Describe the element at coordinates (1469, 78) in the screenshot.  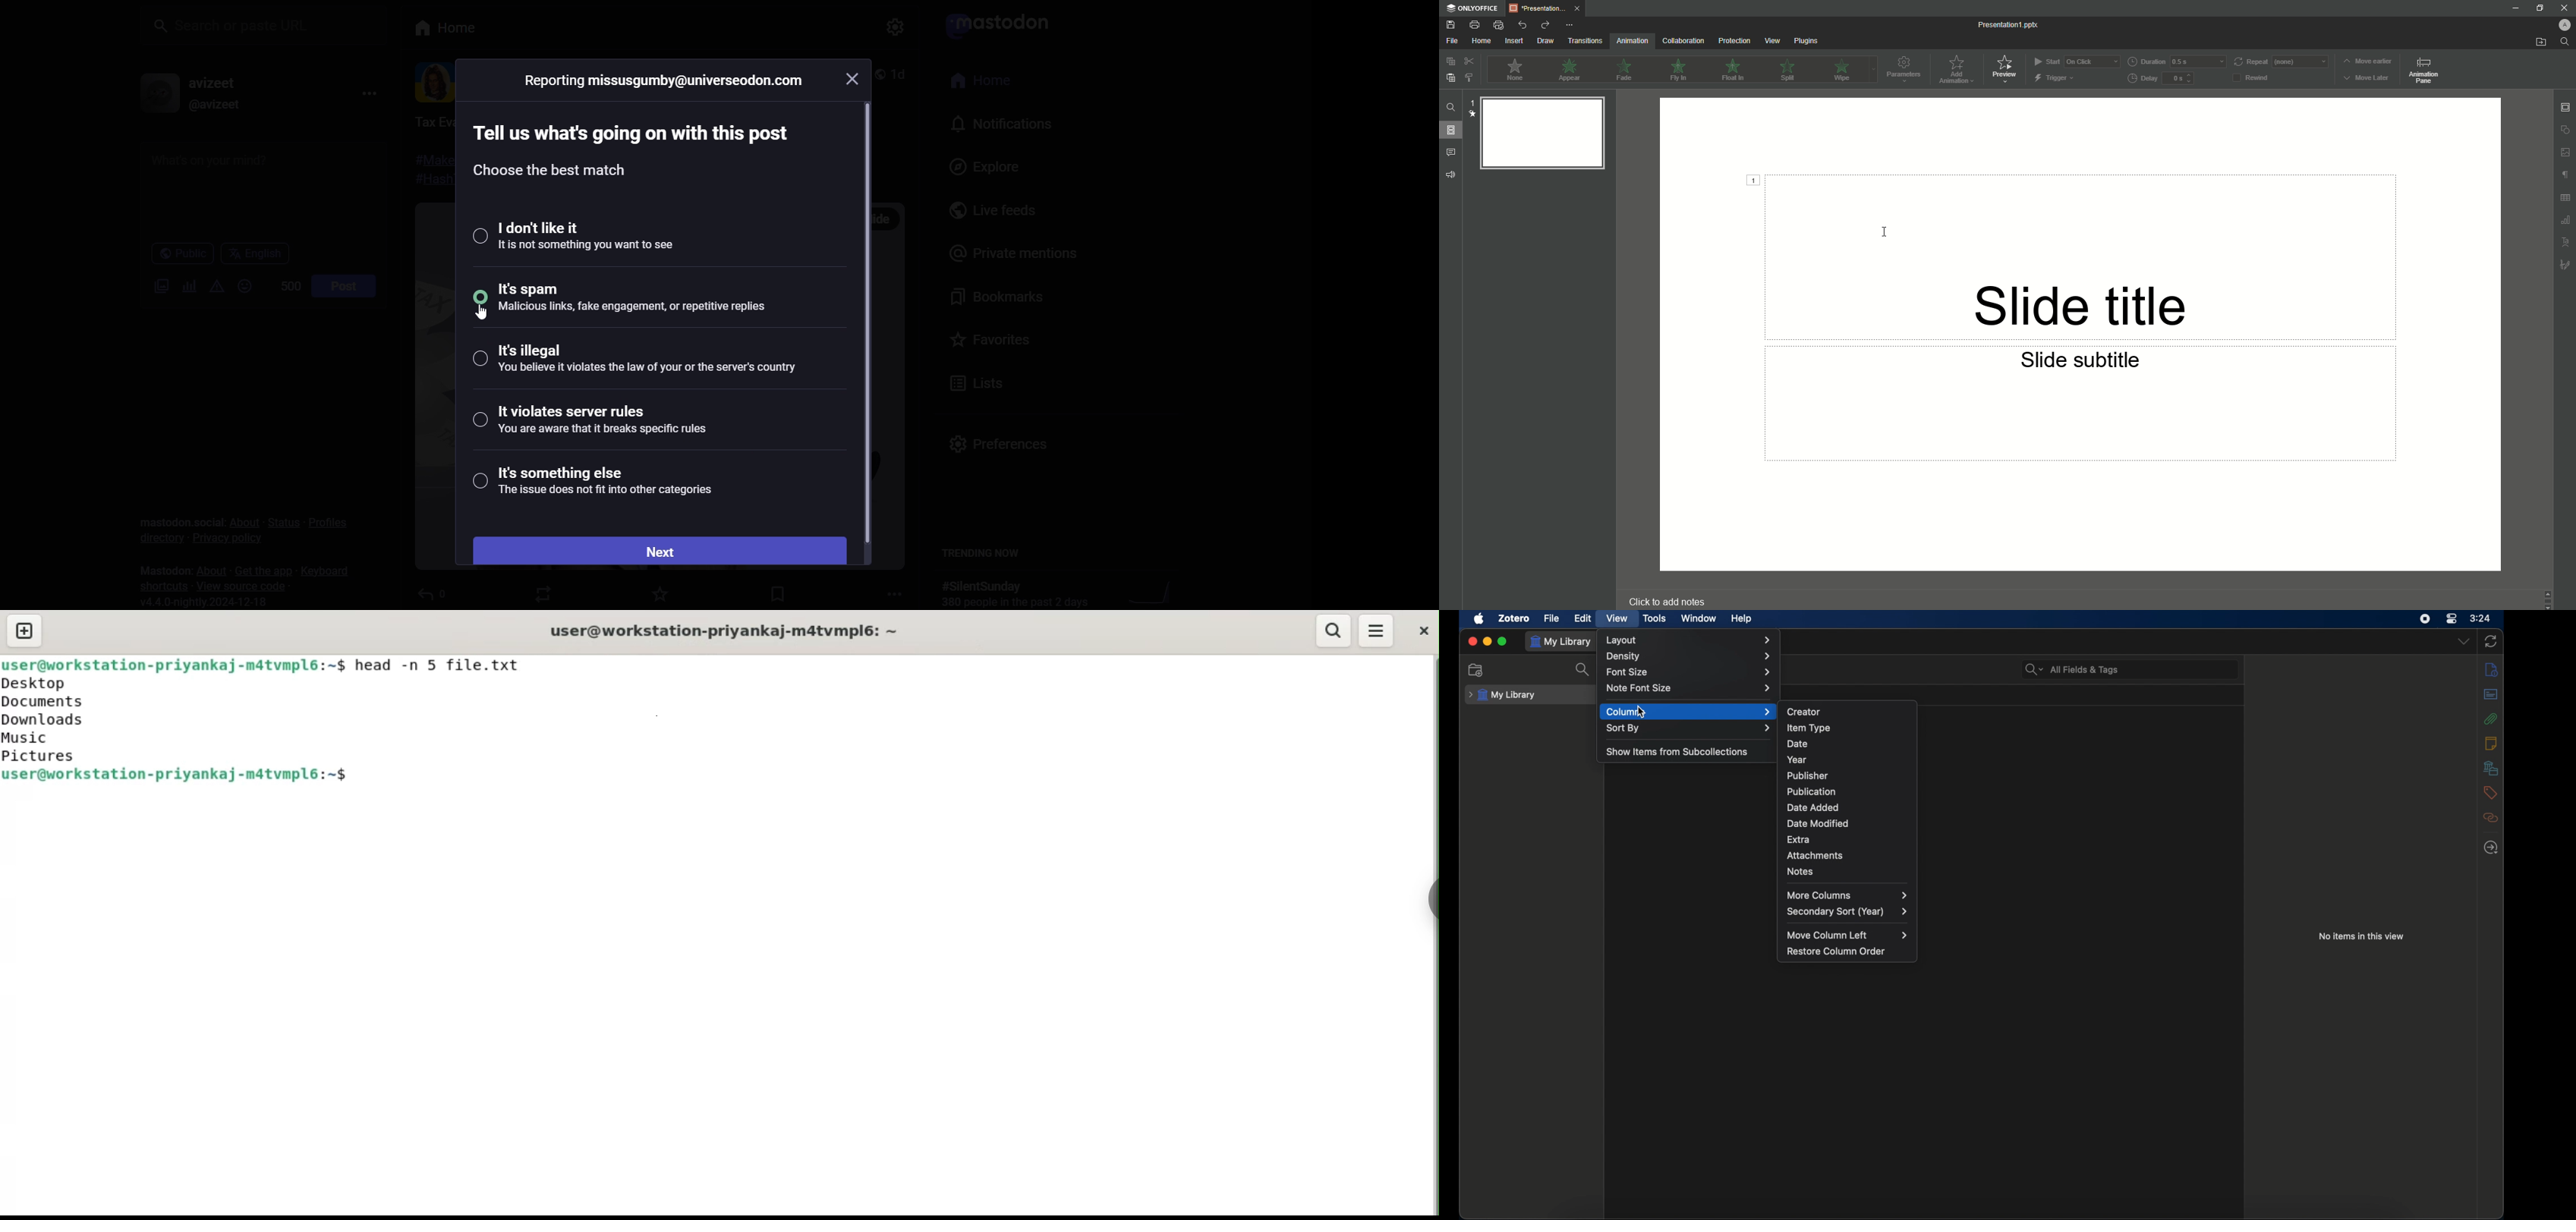
I see `Choose Style` at that location.